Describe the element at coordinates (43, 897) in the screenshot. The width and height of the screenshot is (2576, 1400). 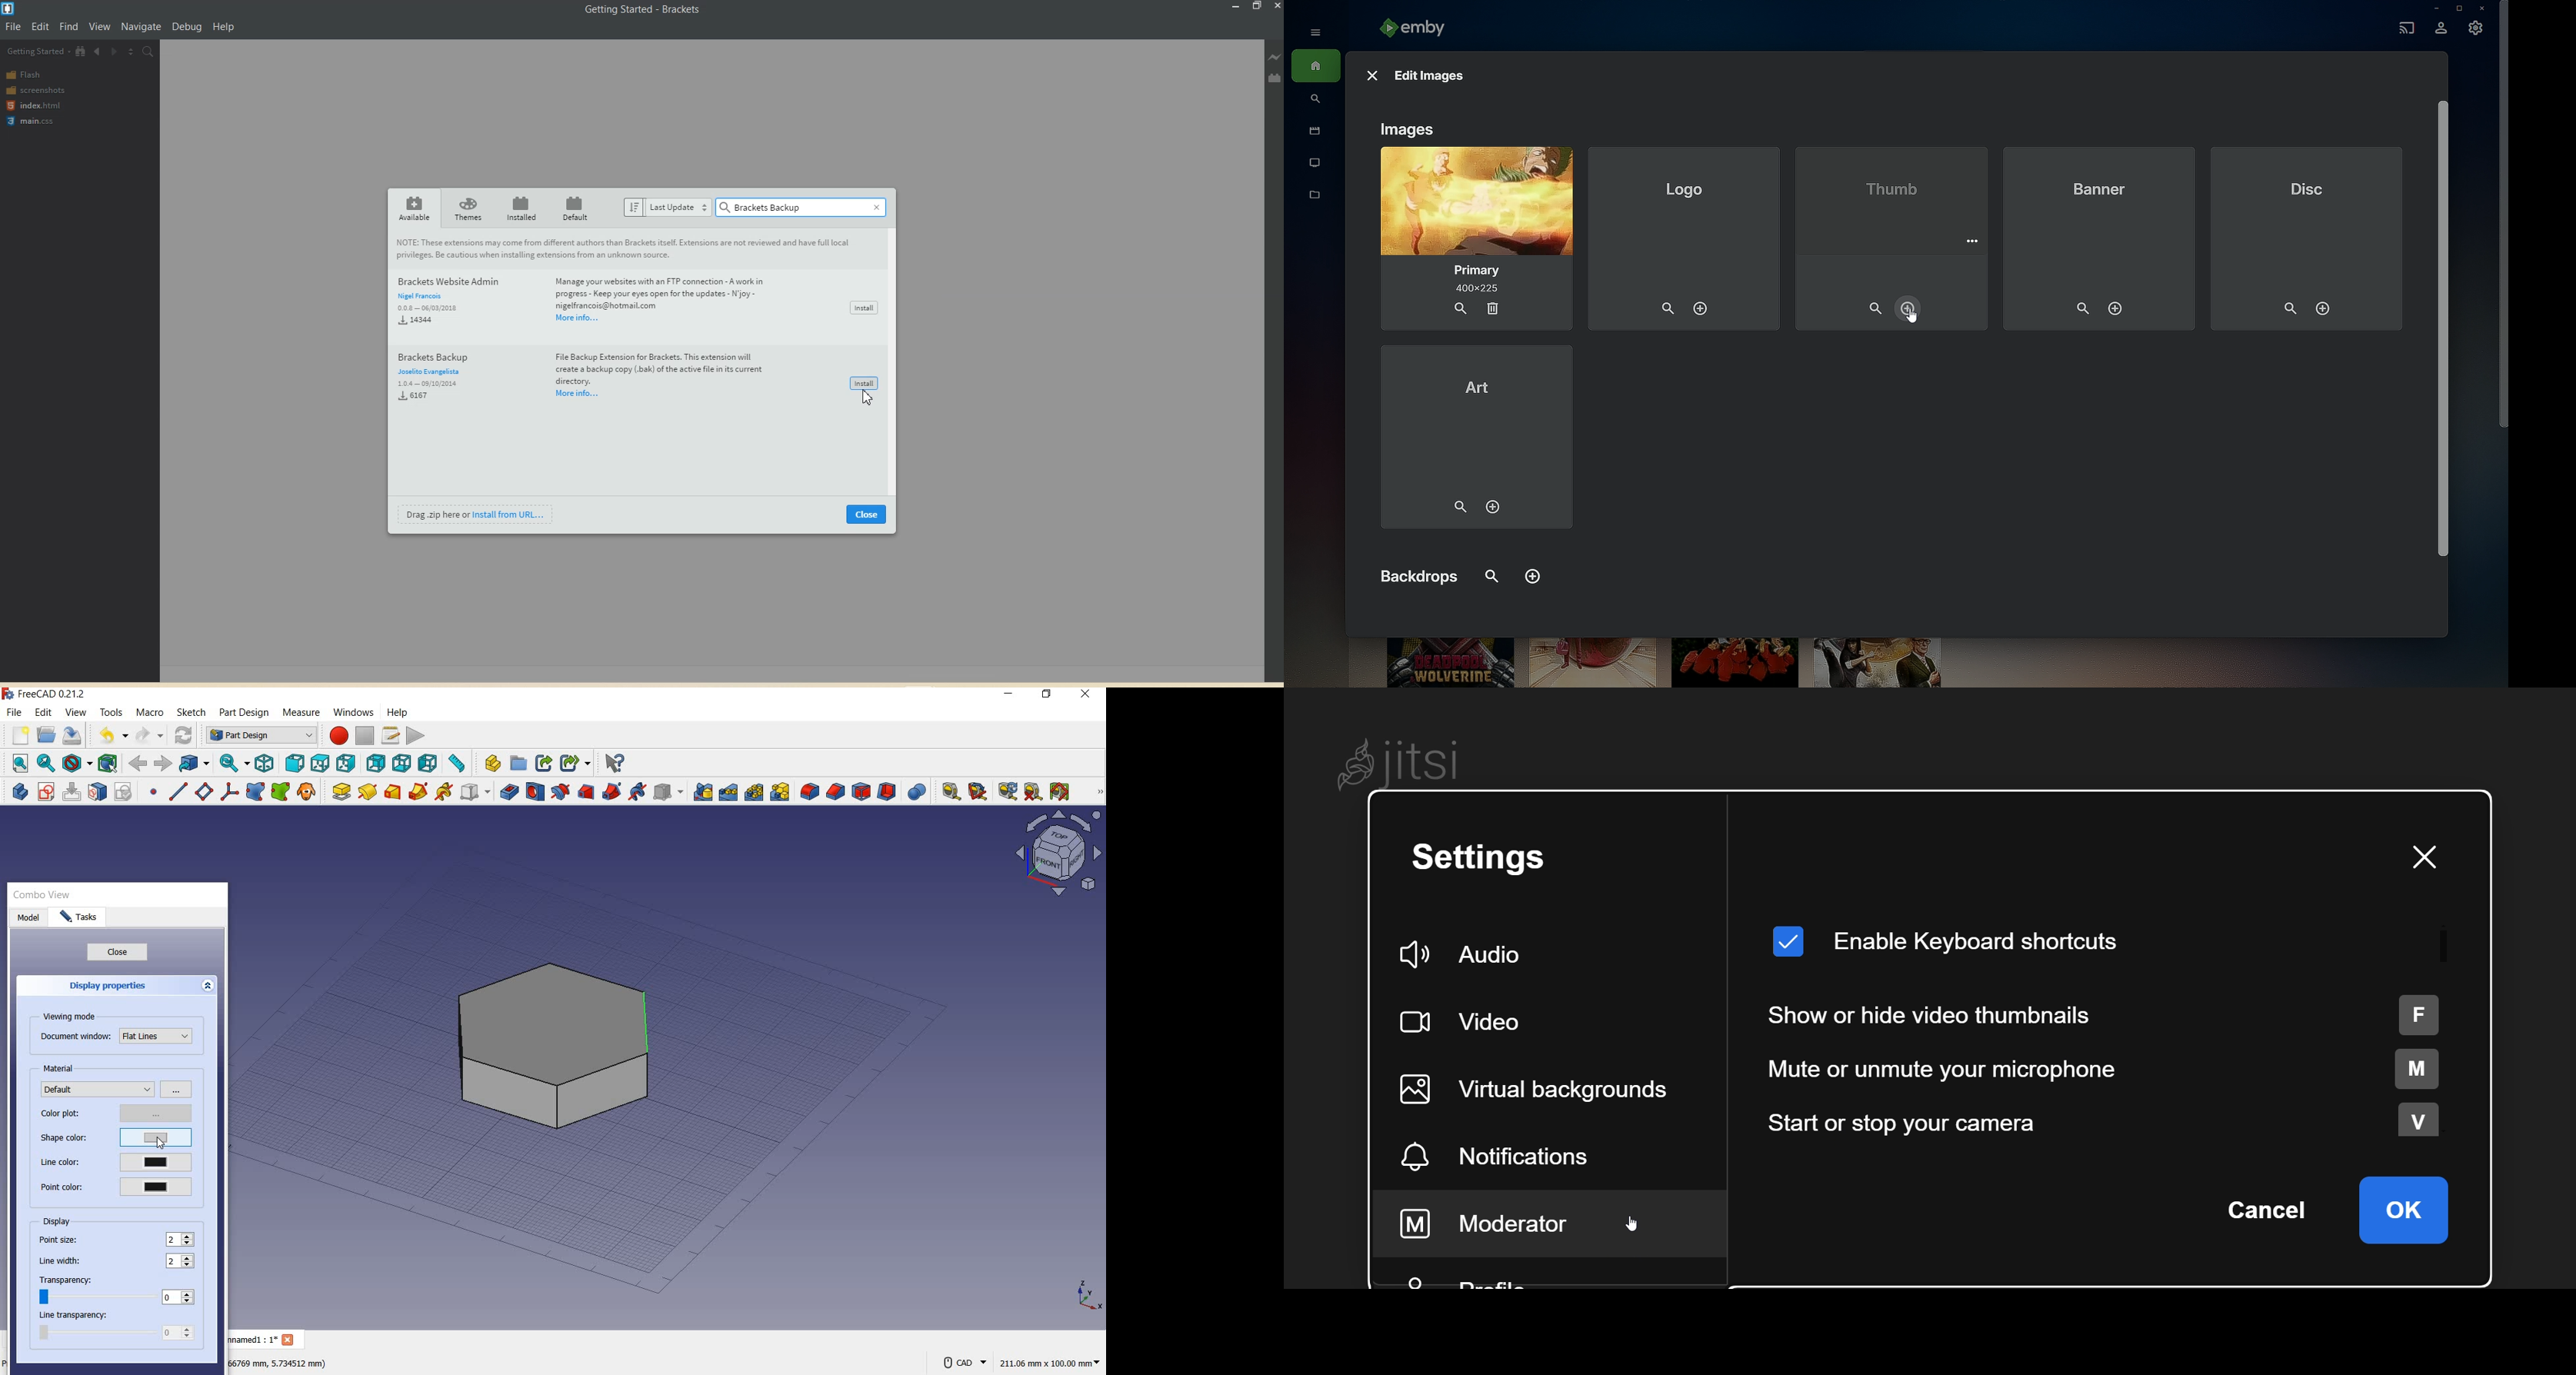
I see `combo view` at that location.